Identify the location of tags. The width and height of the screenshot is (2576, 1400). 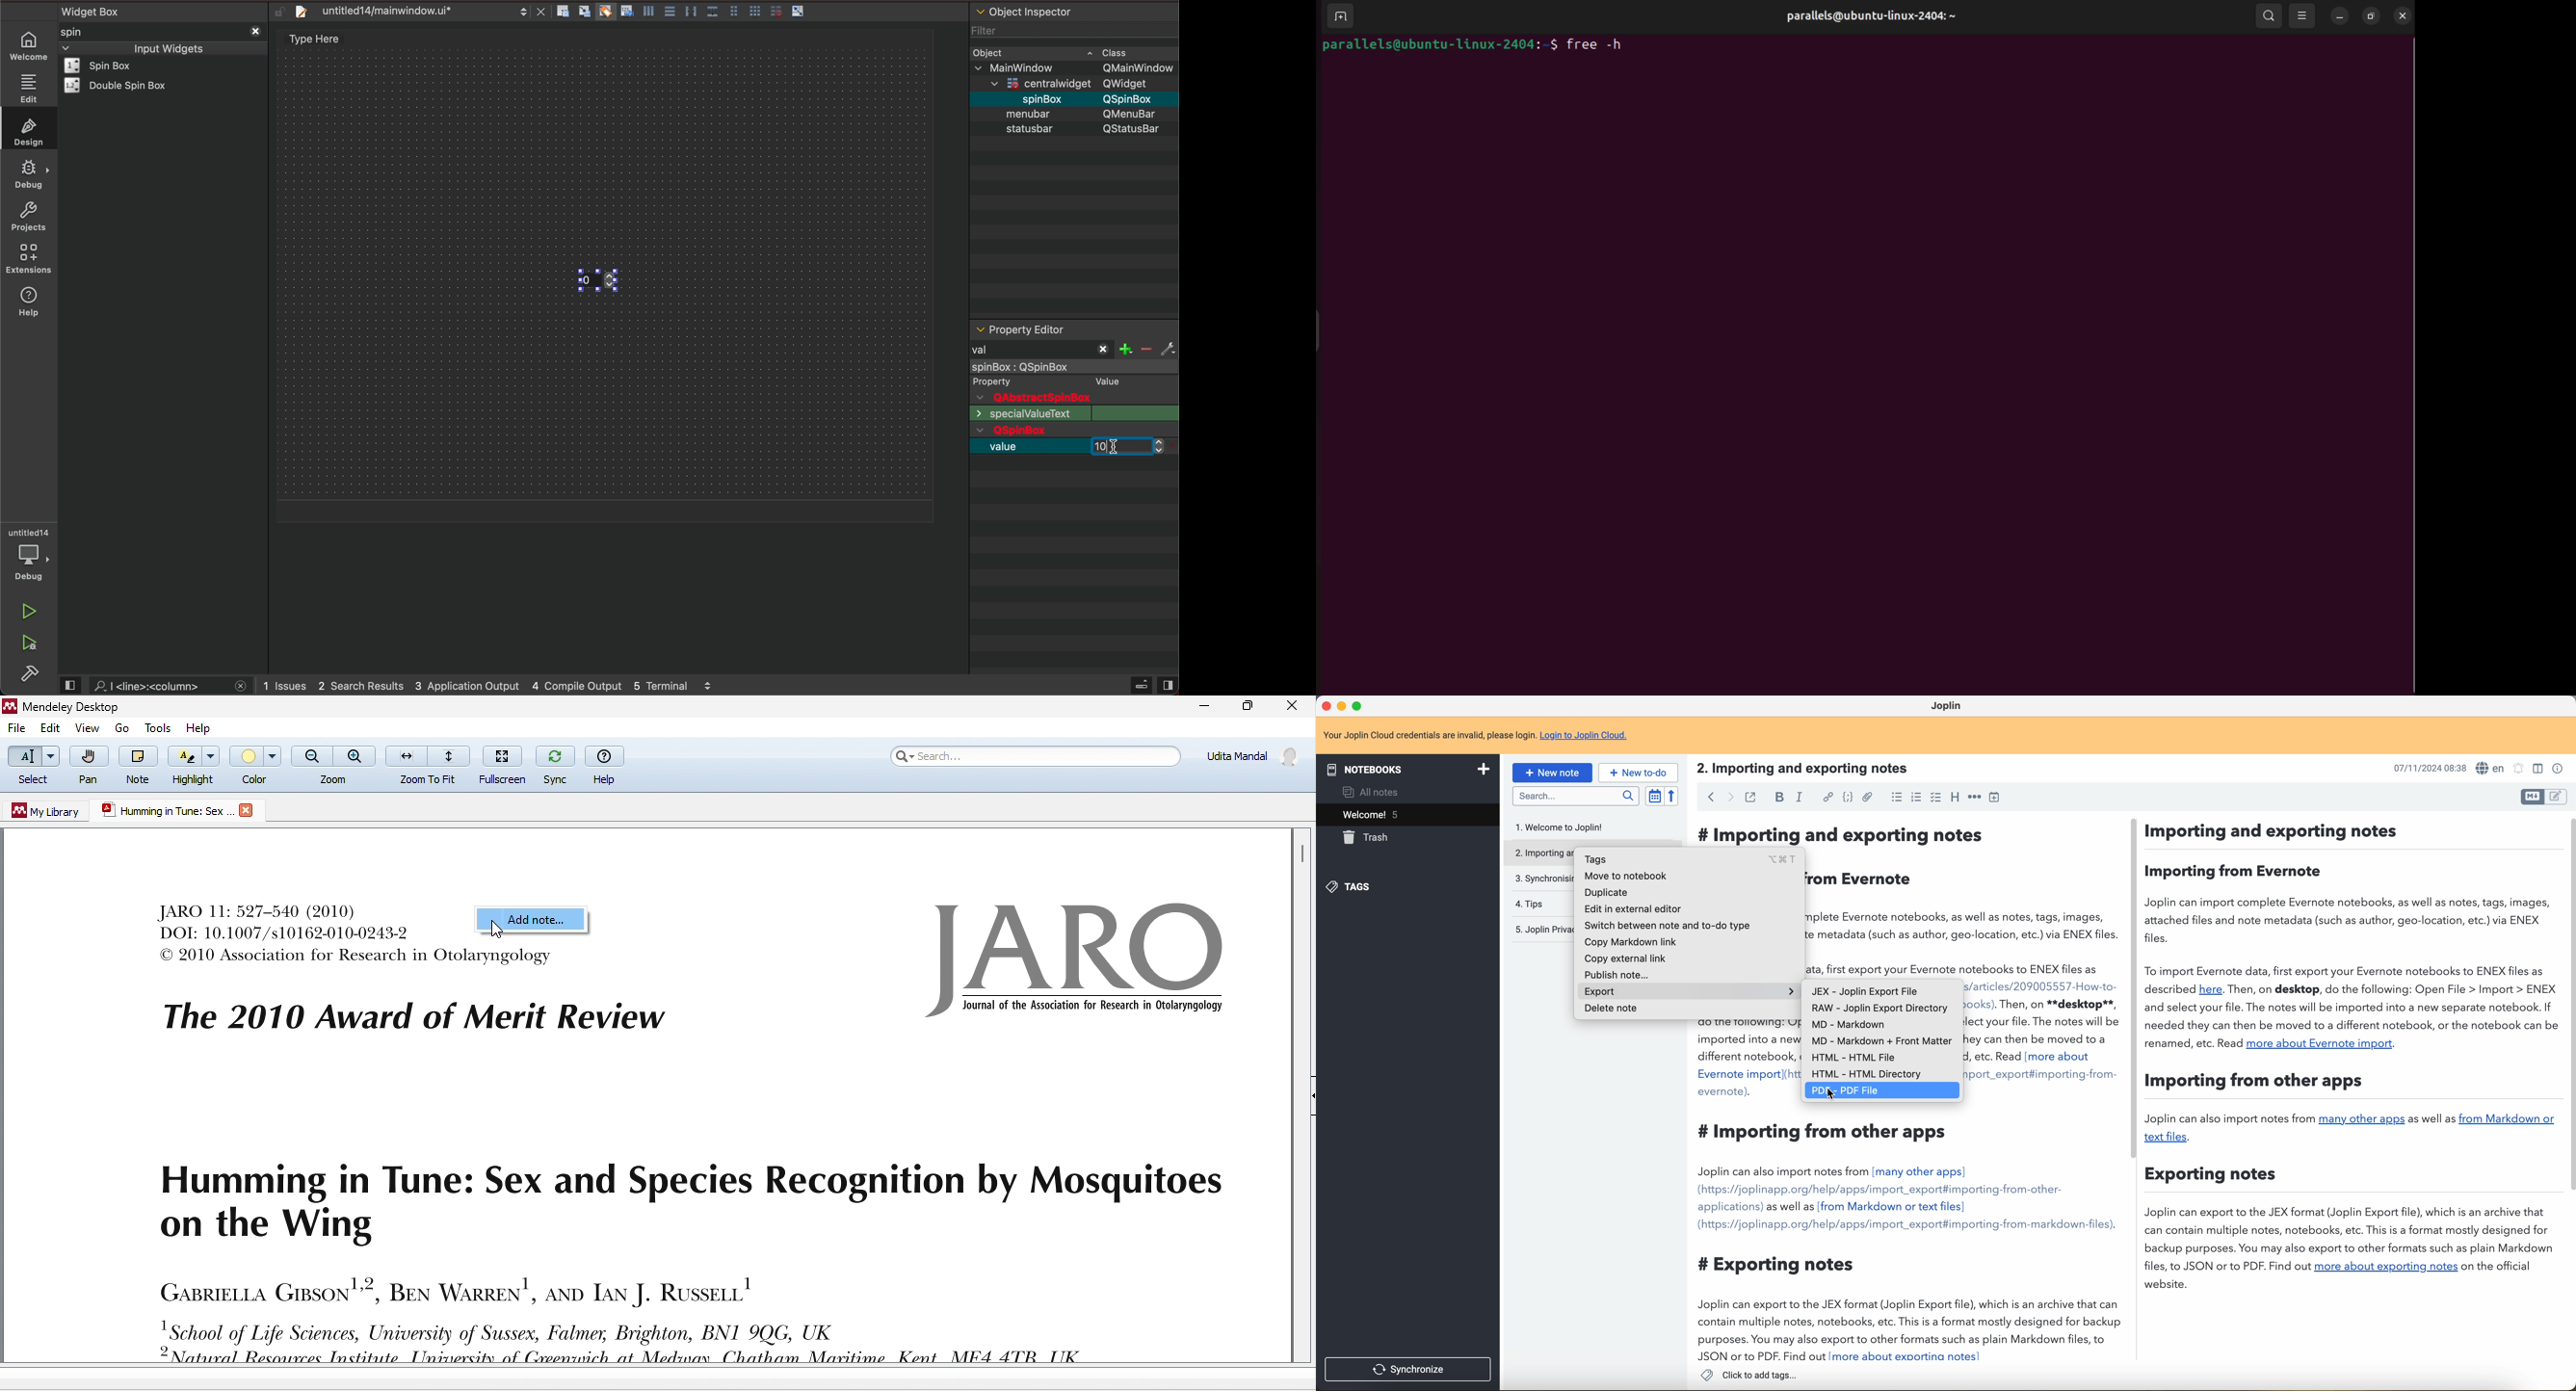
(1352, 887).